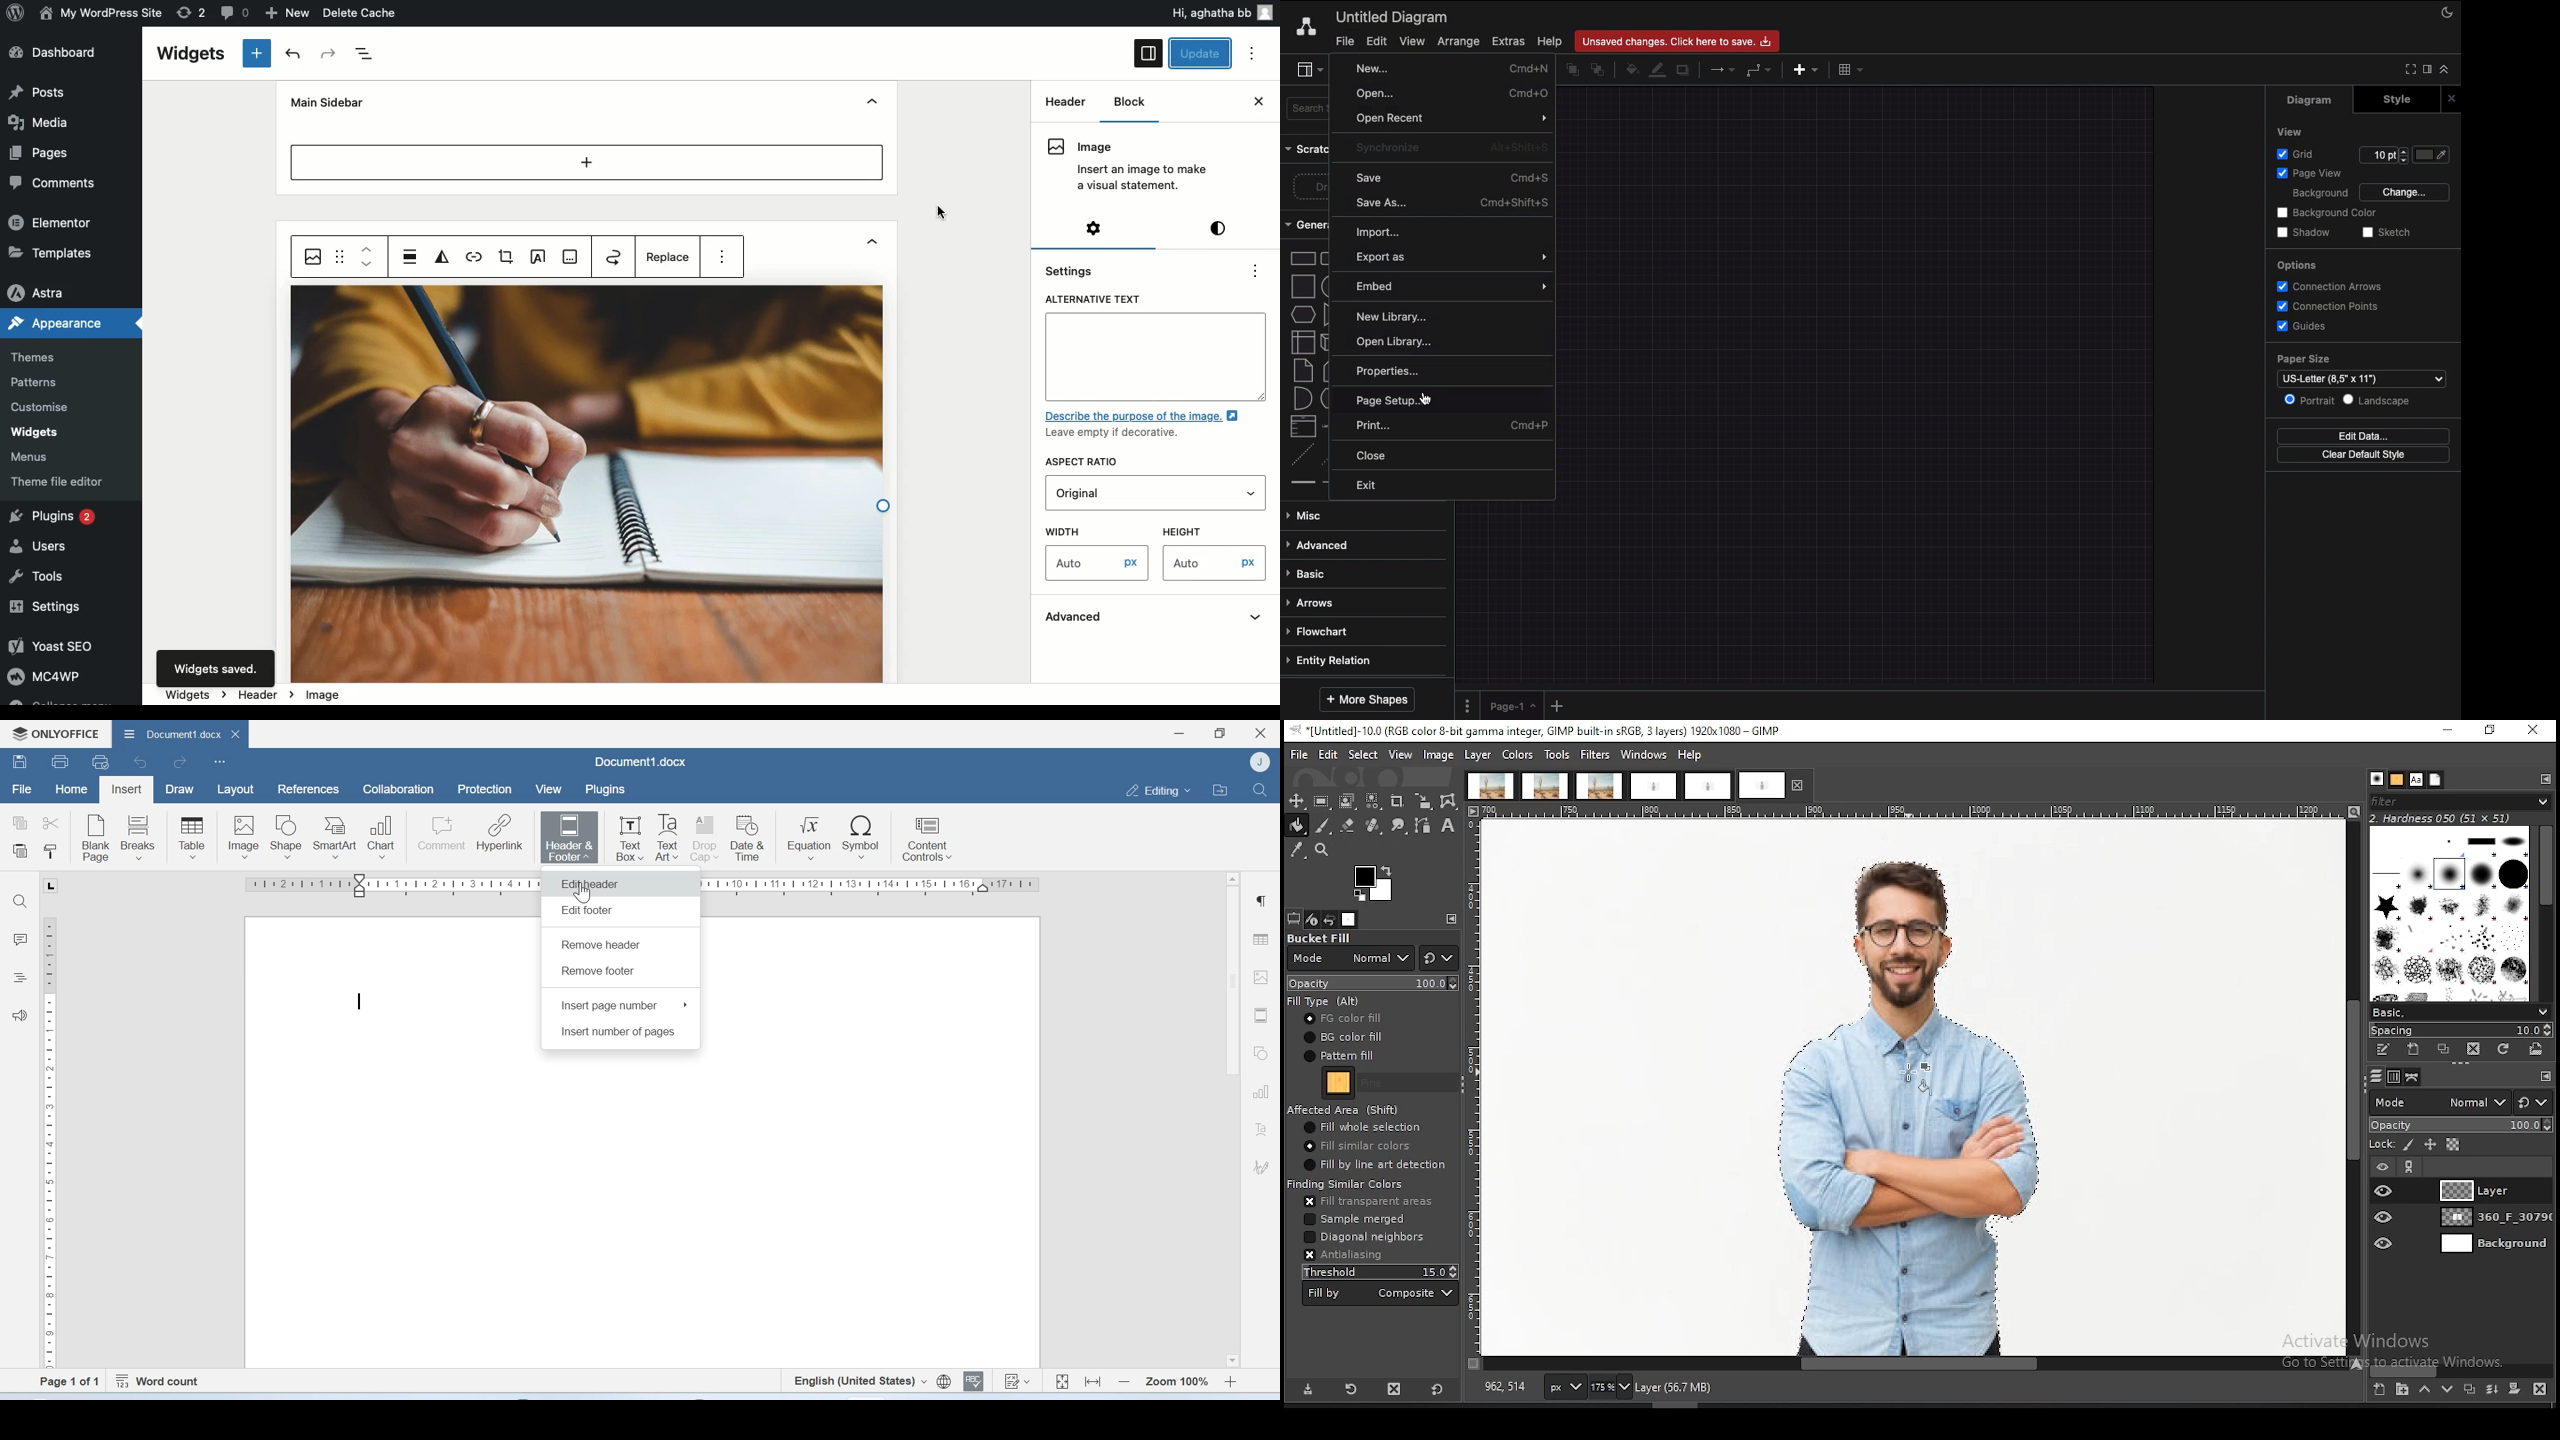  What do you see at coordinates (21, 790) in the screenshot?
I see `File` at bounding box center [21, 790].